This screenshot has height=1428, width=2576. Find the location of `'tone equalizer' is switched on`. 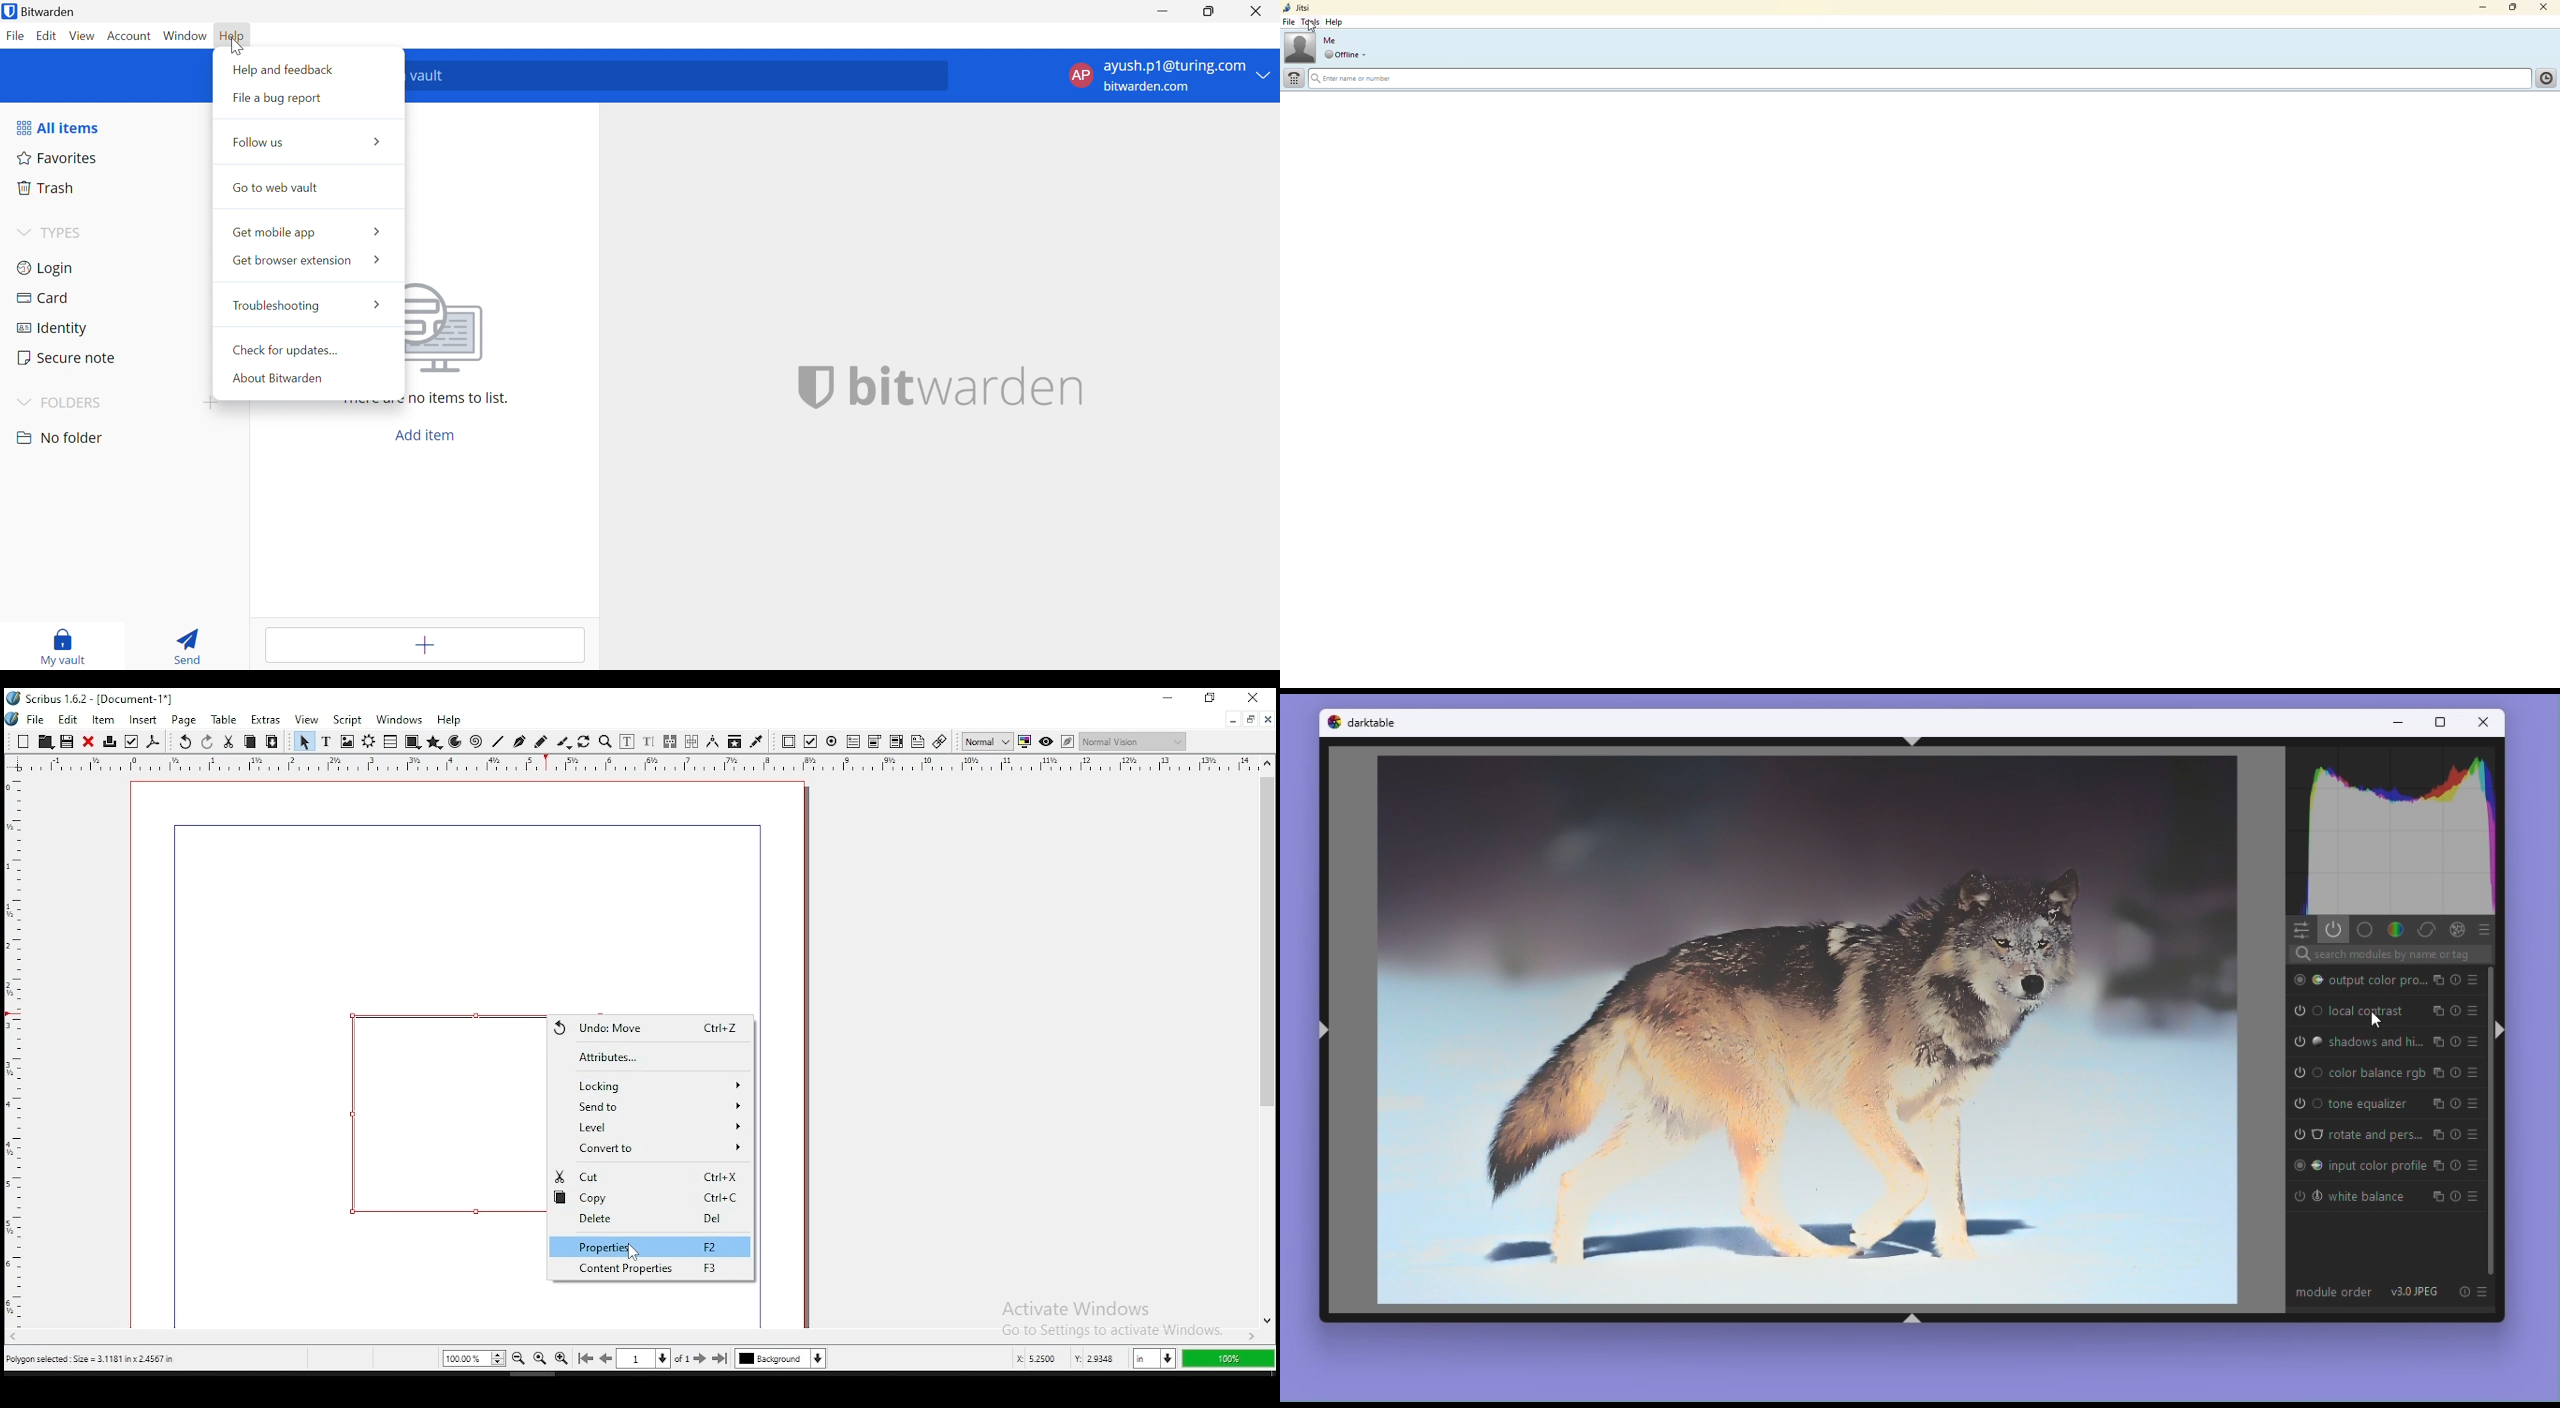

'tone equalizer' is switched on is located at coordinates (2306, 1104).